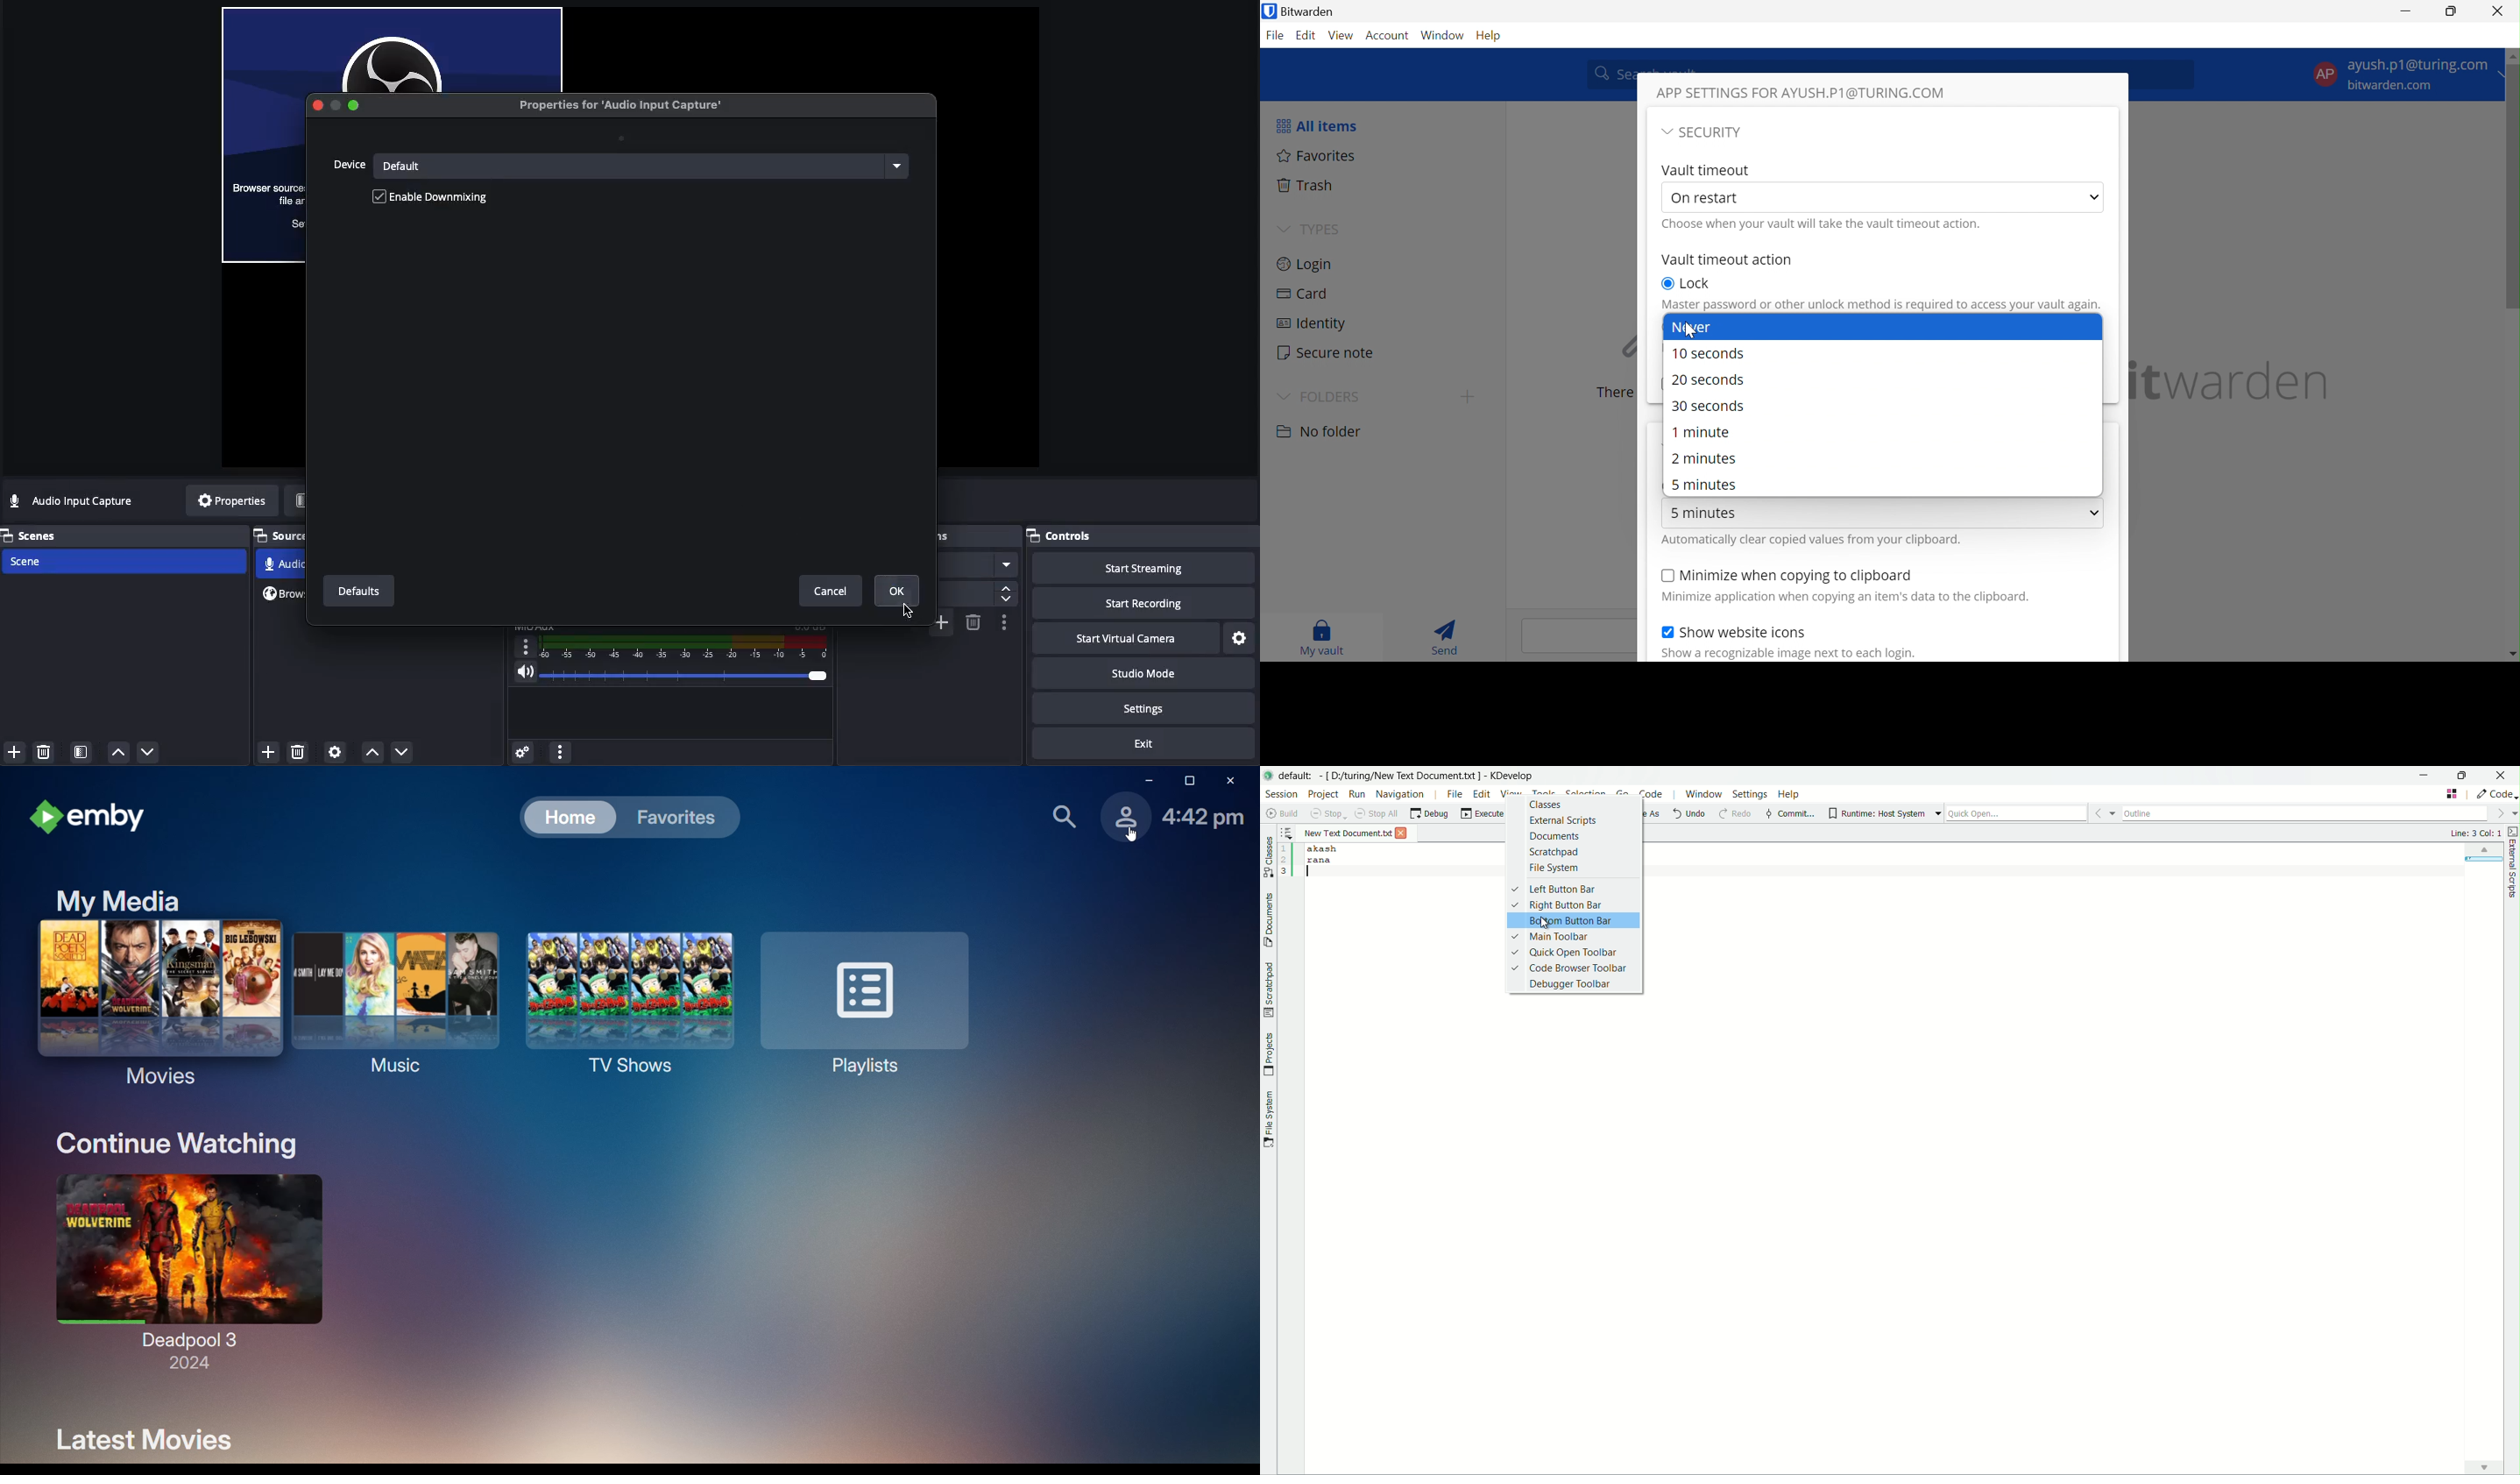 The height and width of the screenshot is (1484, 2520). What do you see at coordinates (1007, 594) in the screenshot?
I see `drop down` at bounding box center [1007, 594].